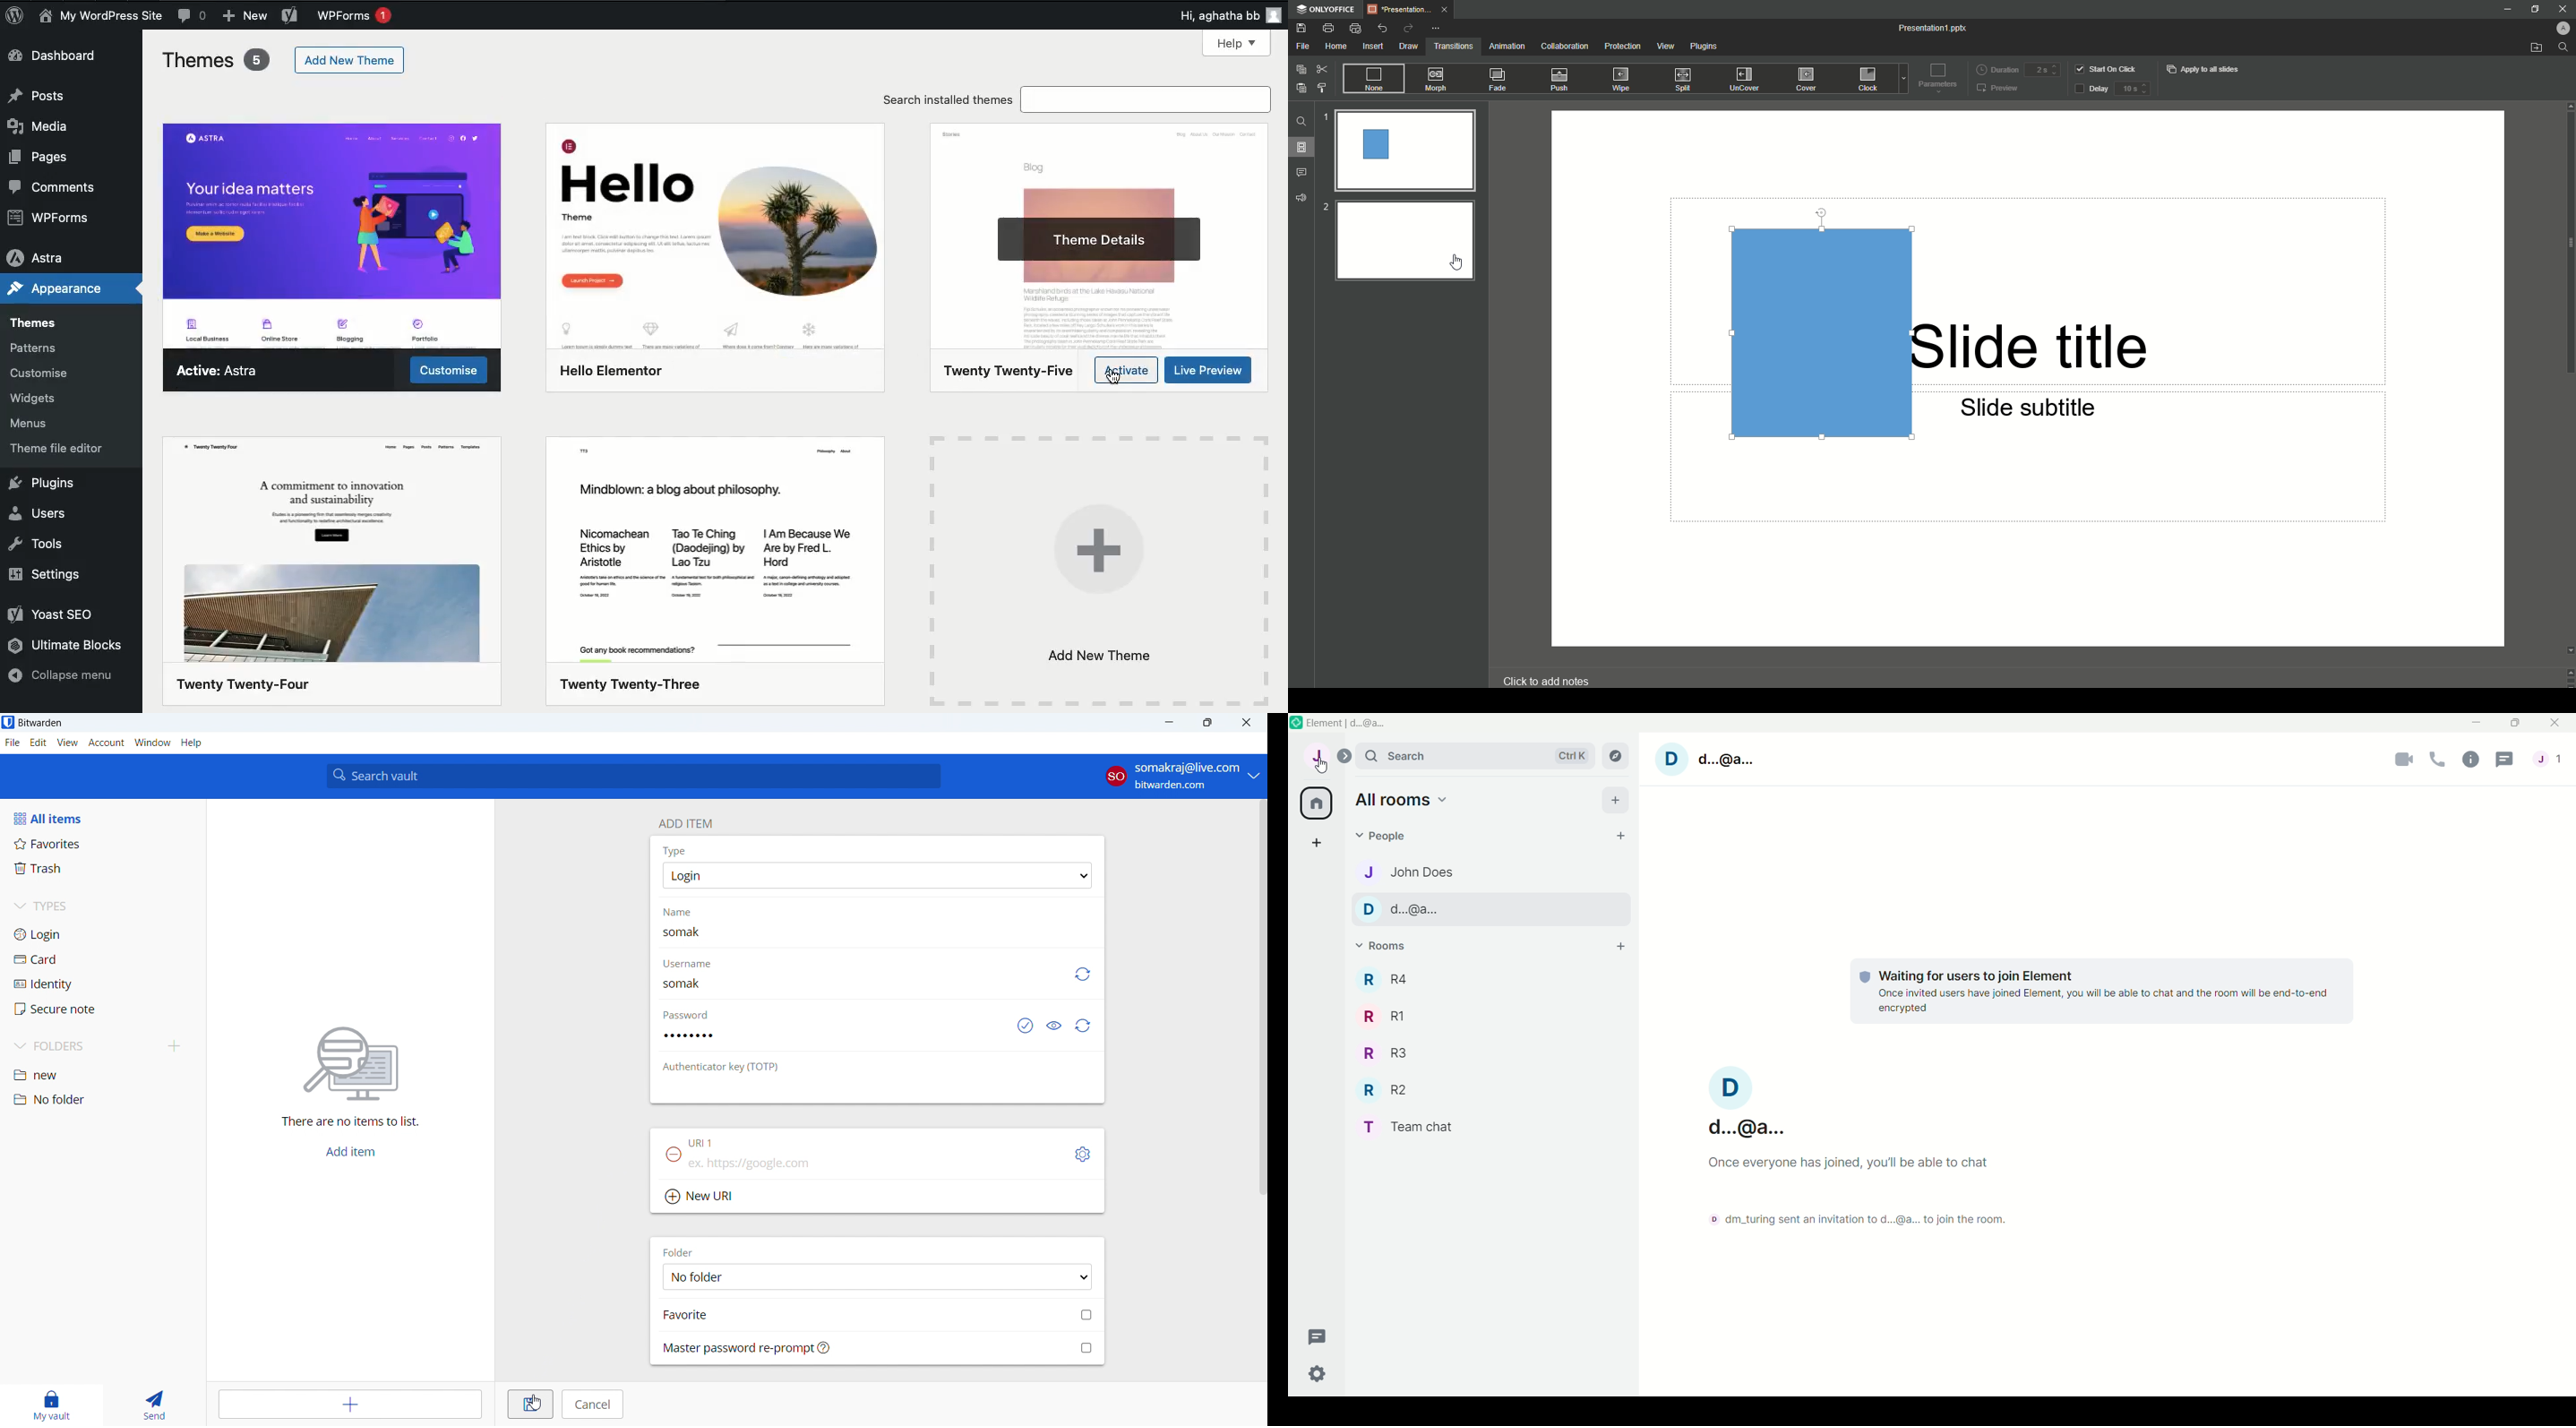 This screenshot has width=2576, height=1428. Describe the element at coordinates (54, 256) in the screenshot. I see `Astra` at that location.